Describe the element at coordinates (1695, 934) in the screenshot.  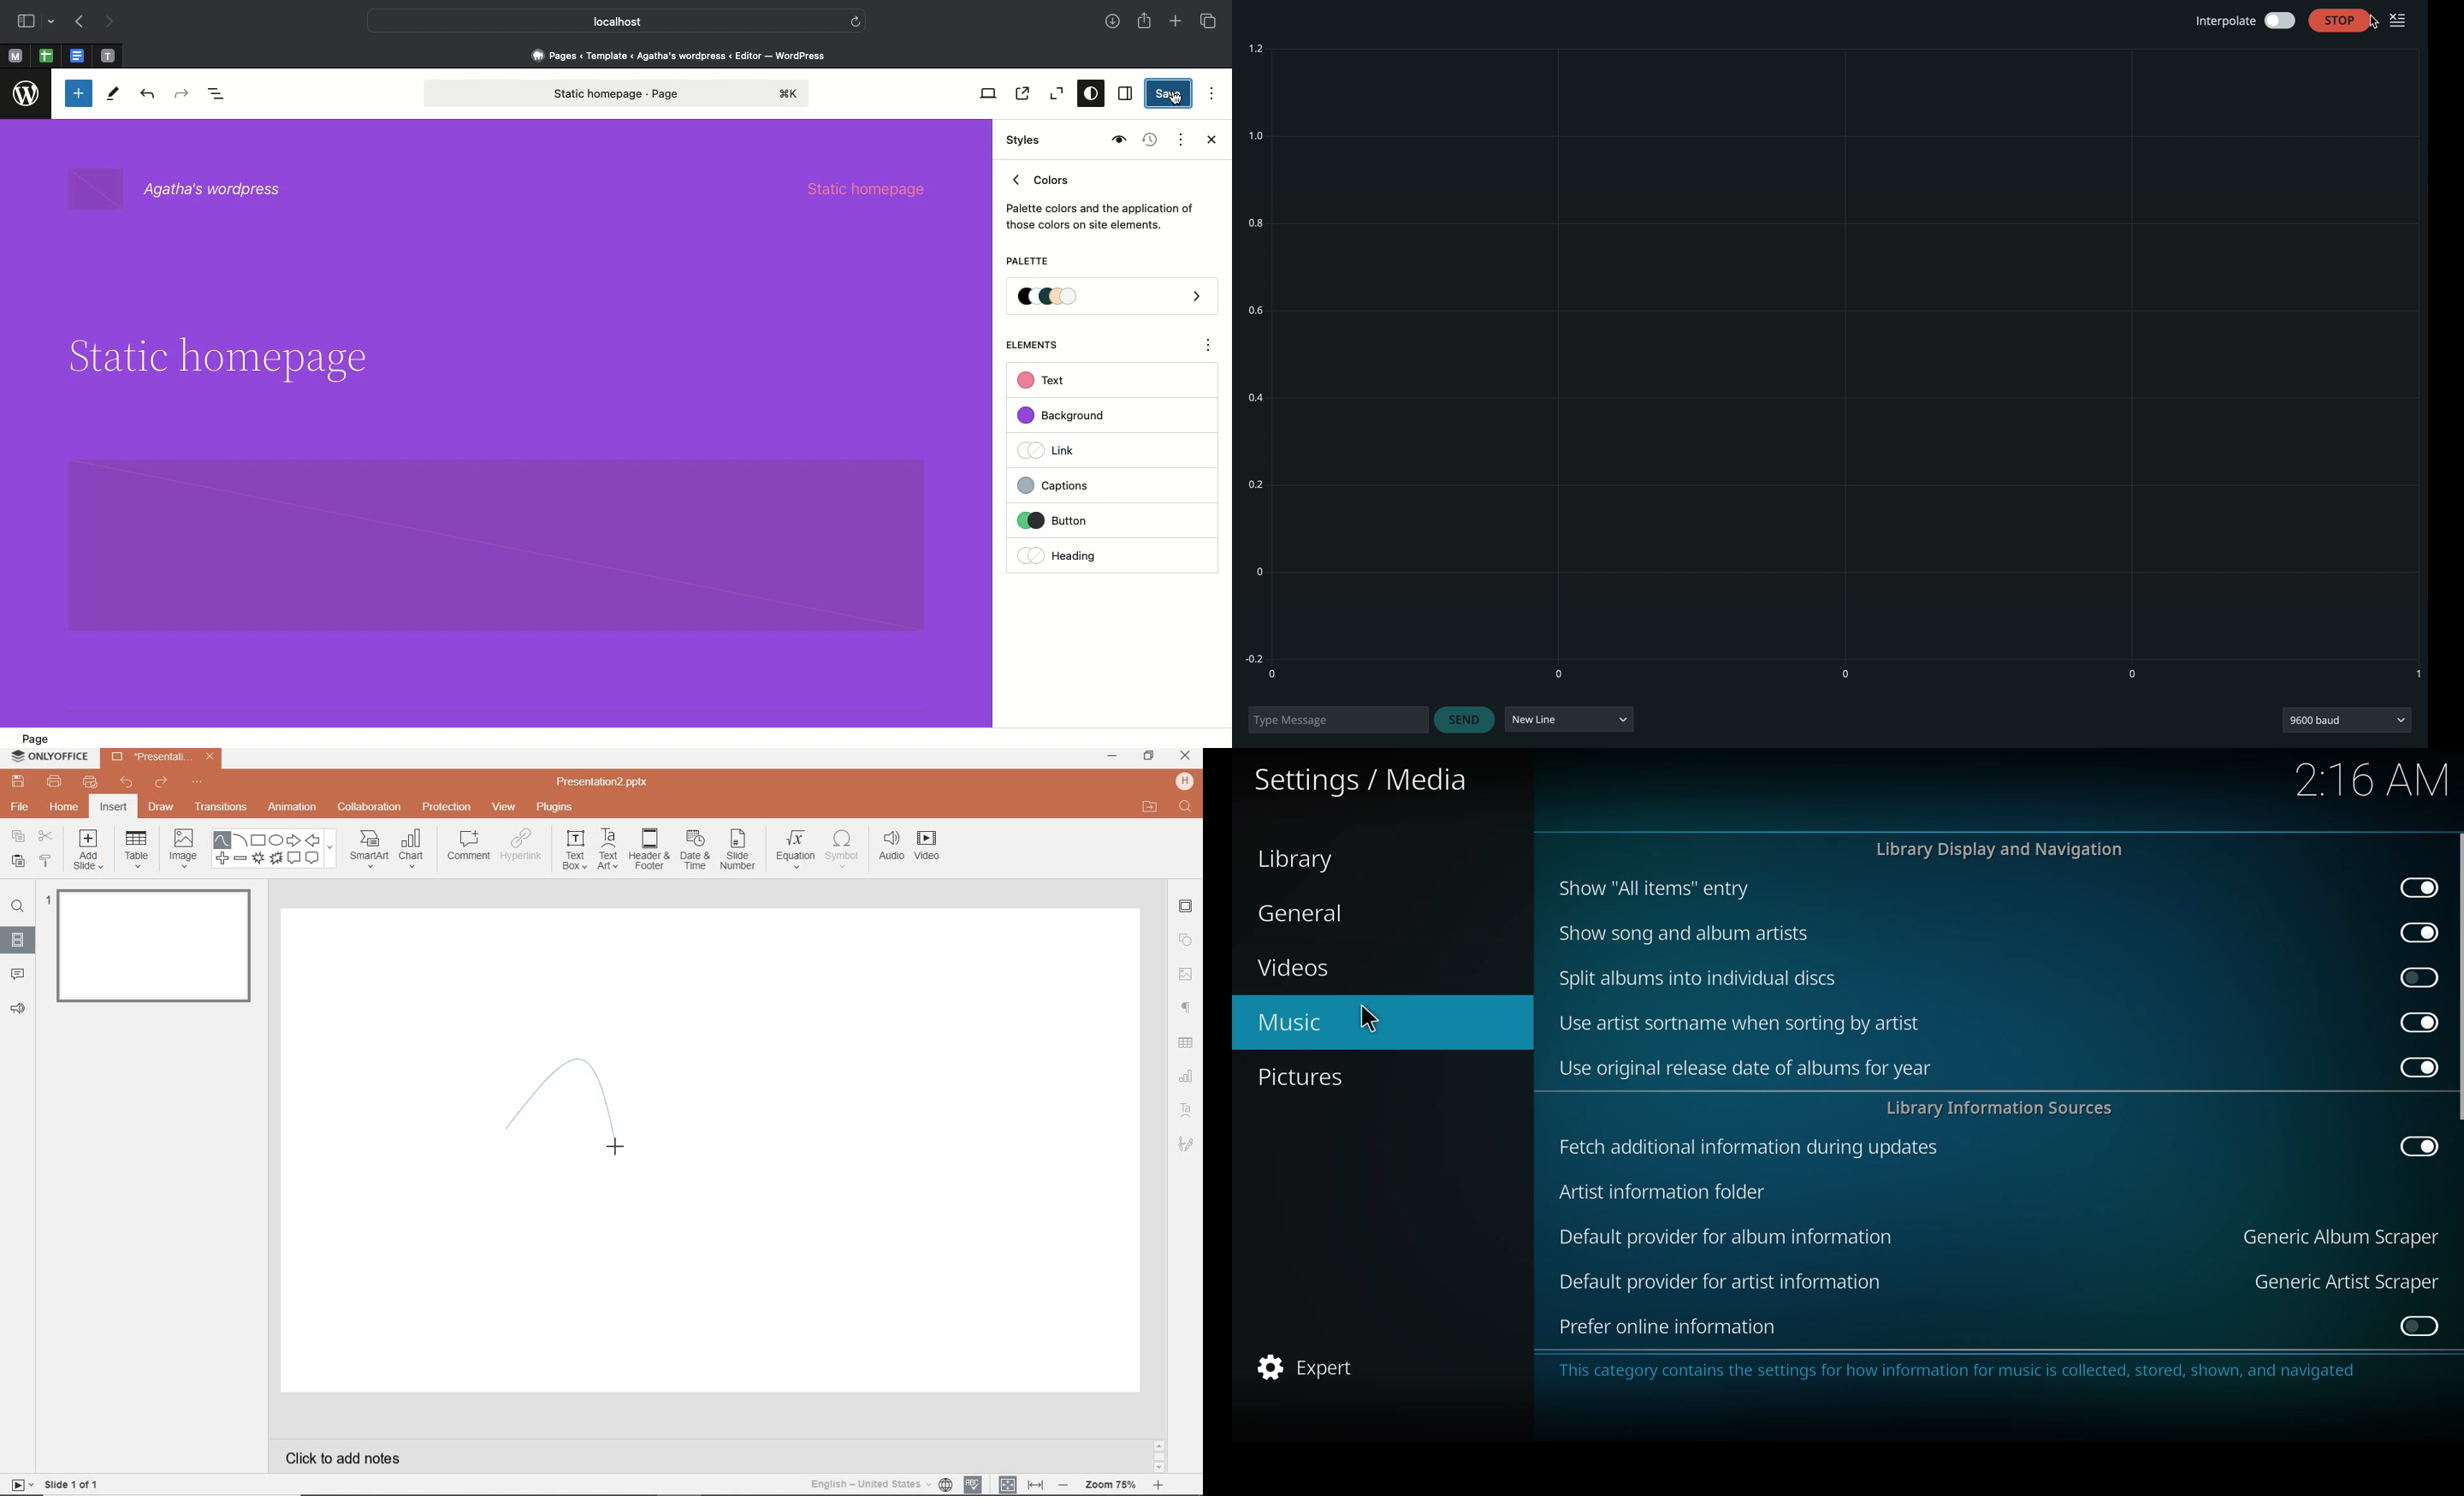
I see `show song and album artists` at that location.